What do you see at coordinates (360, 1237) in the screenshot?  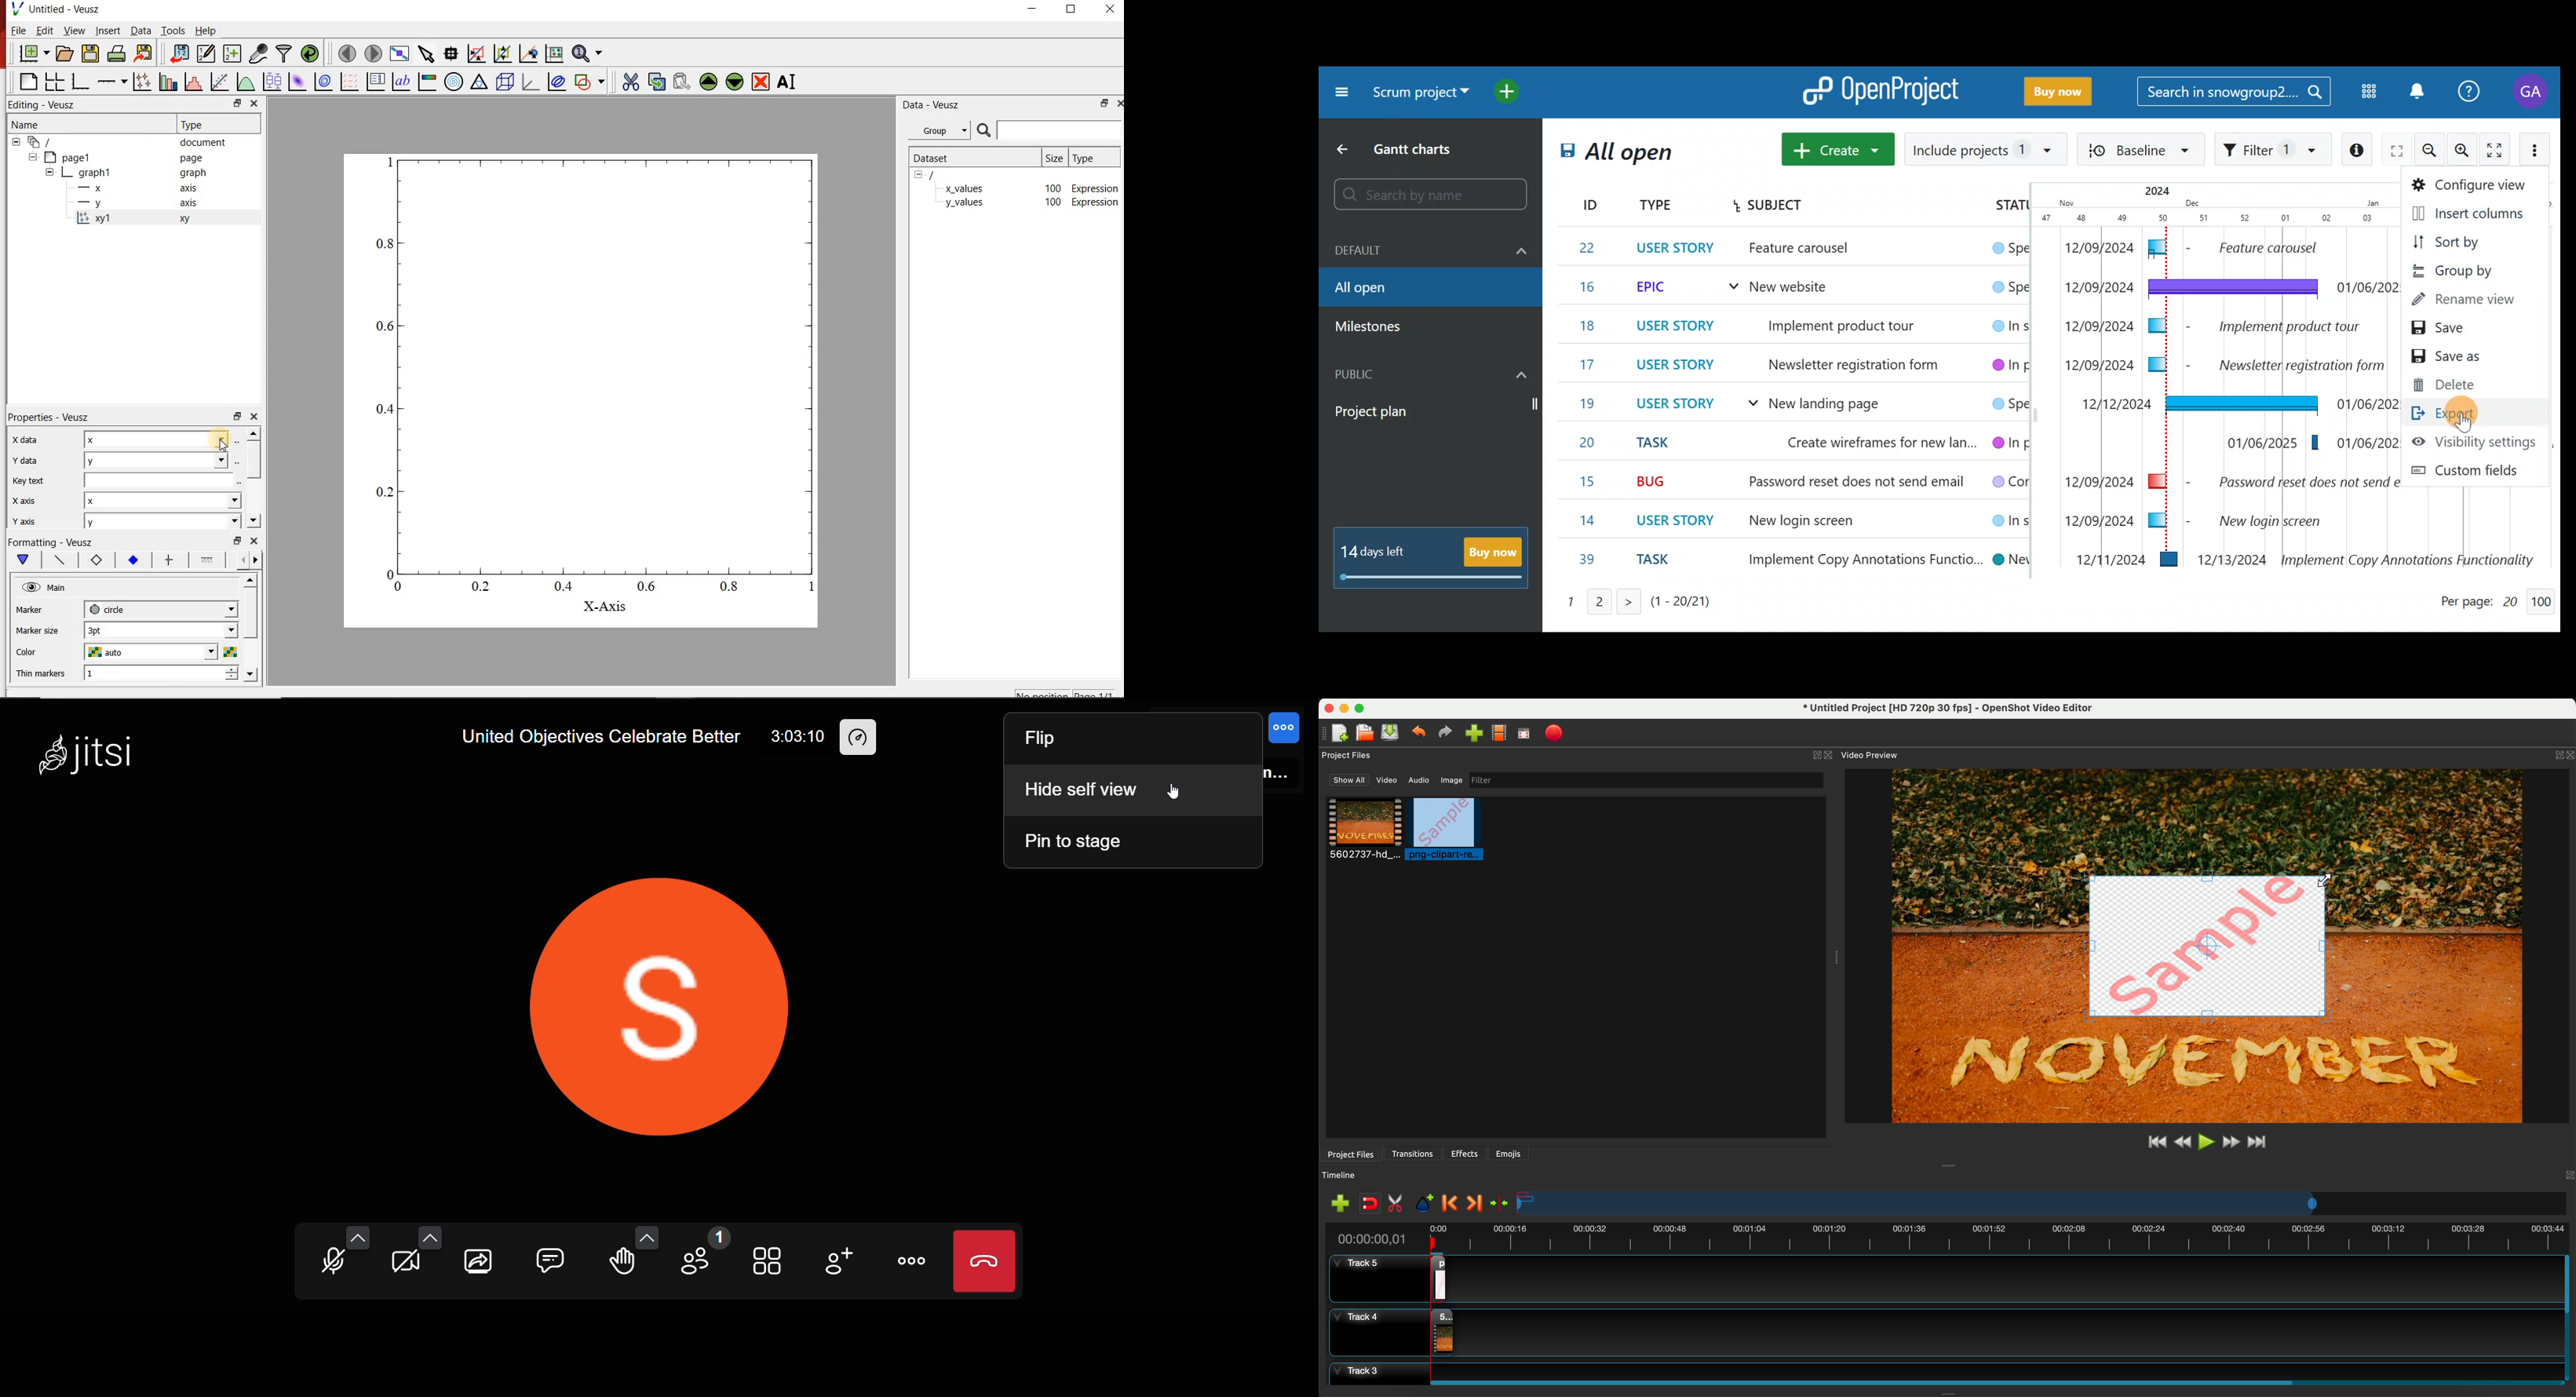 I see `more audio option` at bounding box center [360, 1237].